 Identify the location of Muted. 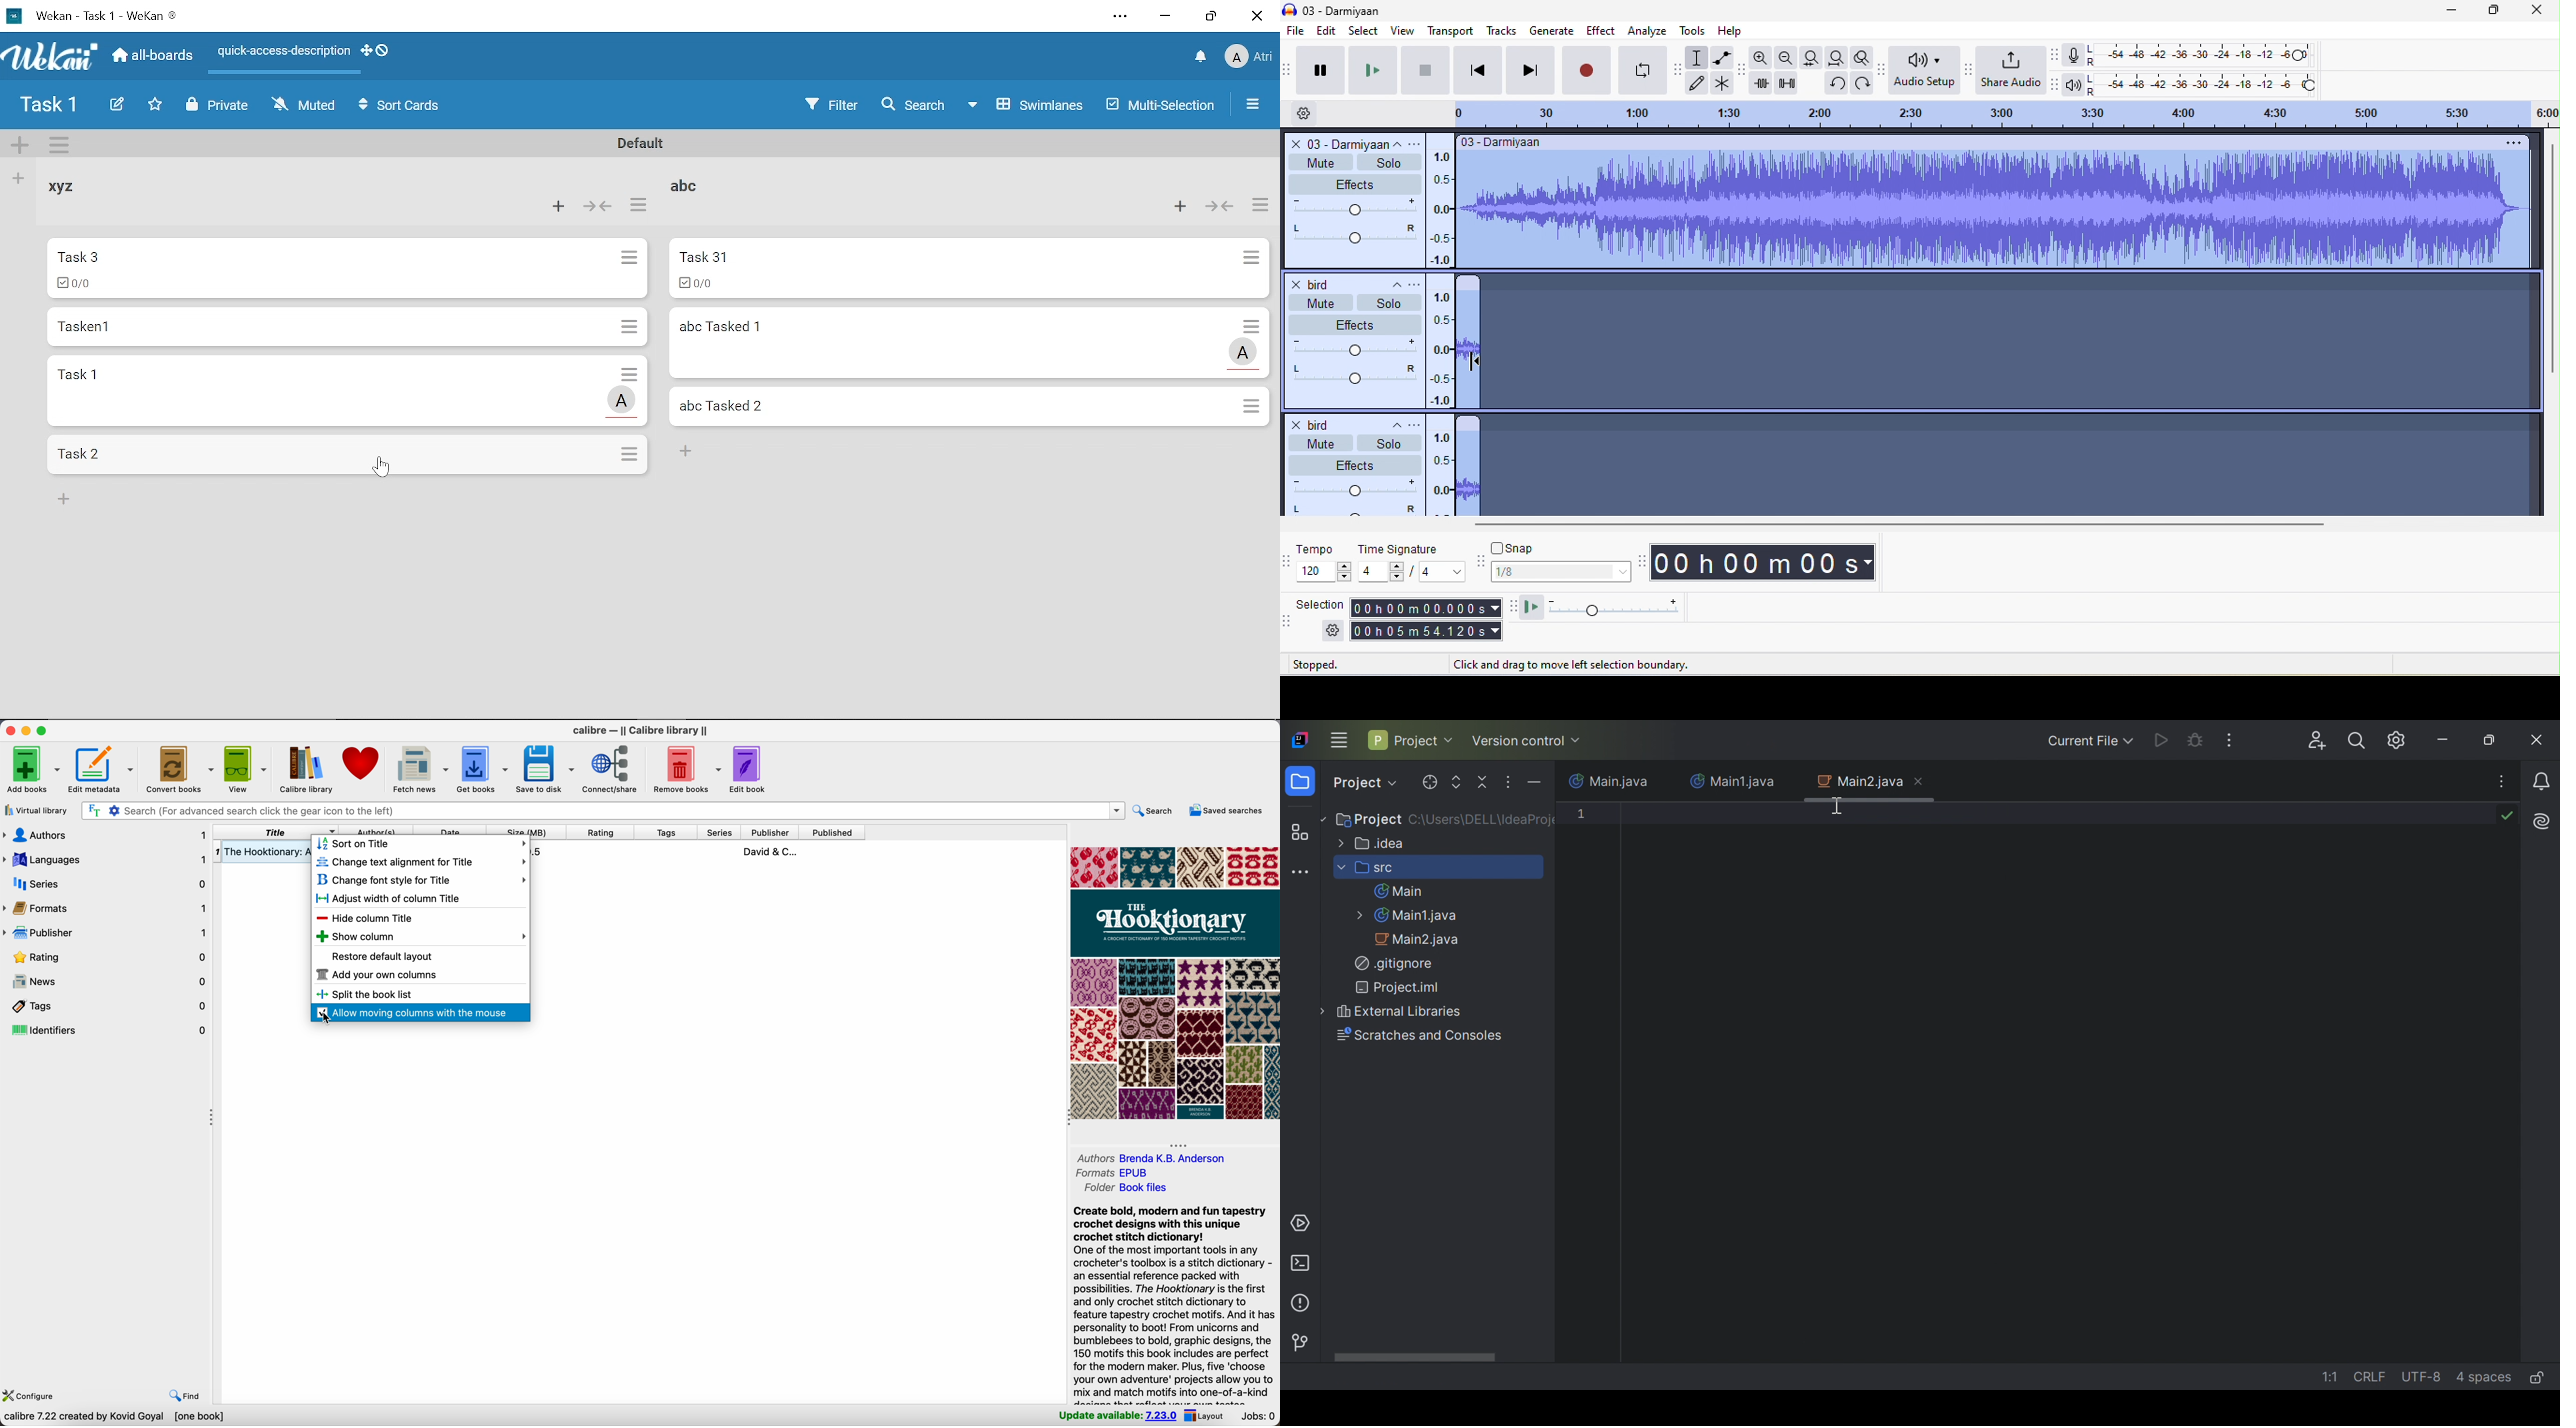
(305, 104).